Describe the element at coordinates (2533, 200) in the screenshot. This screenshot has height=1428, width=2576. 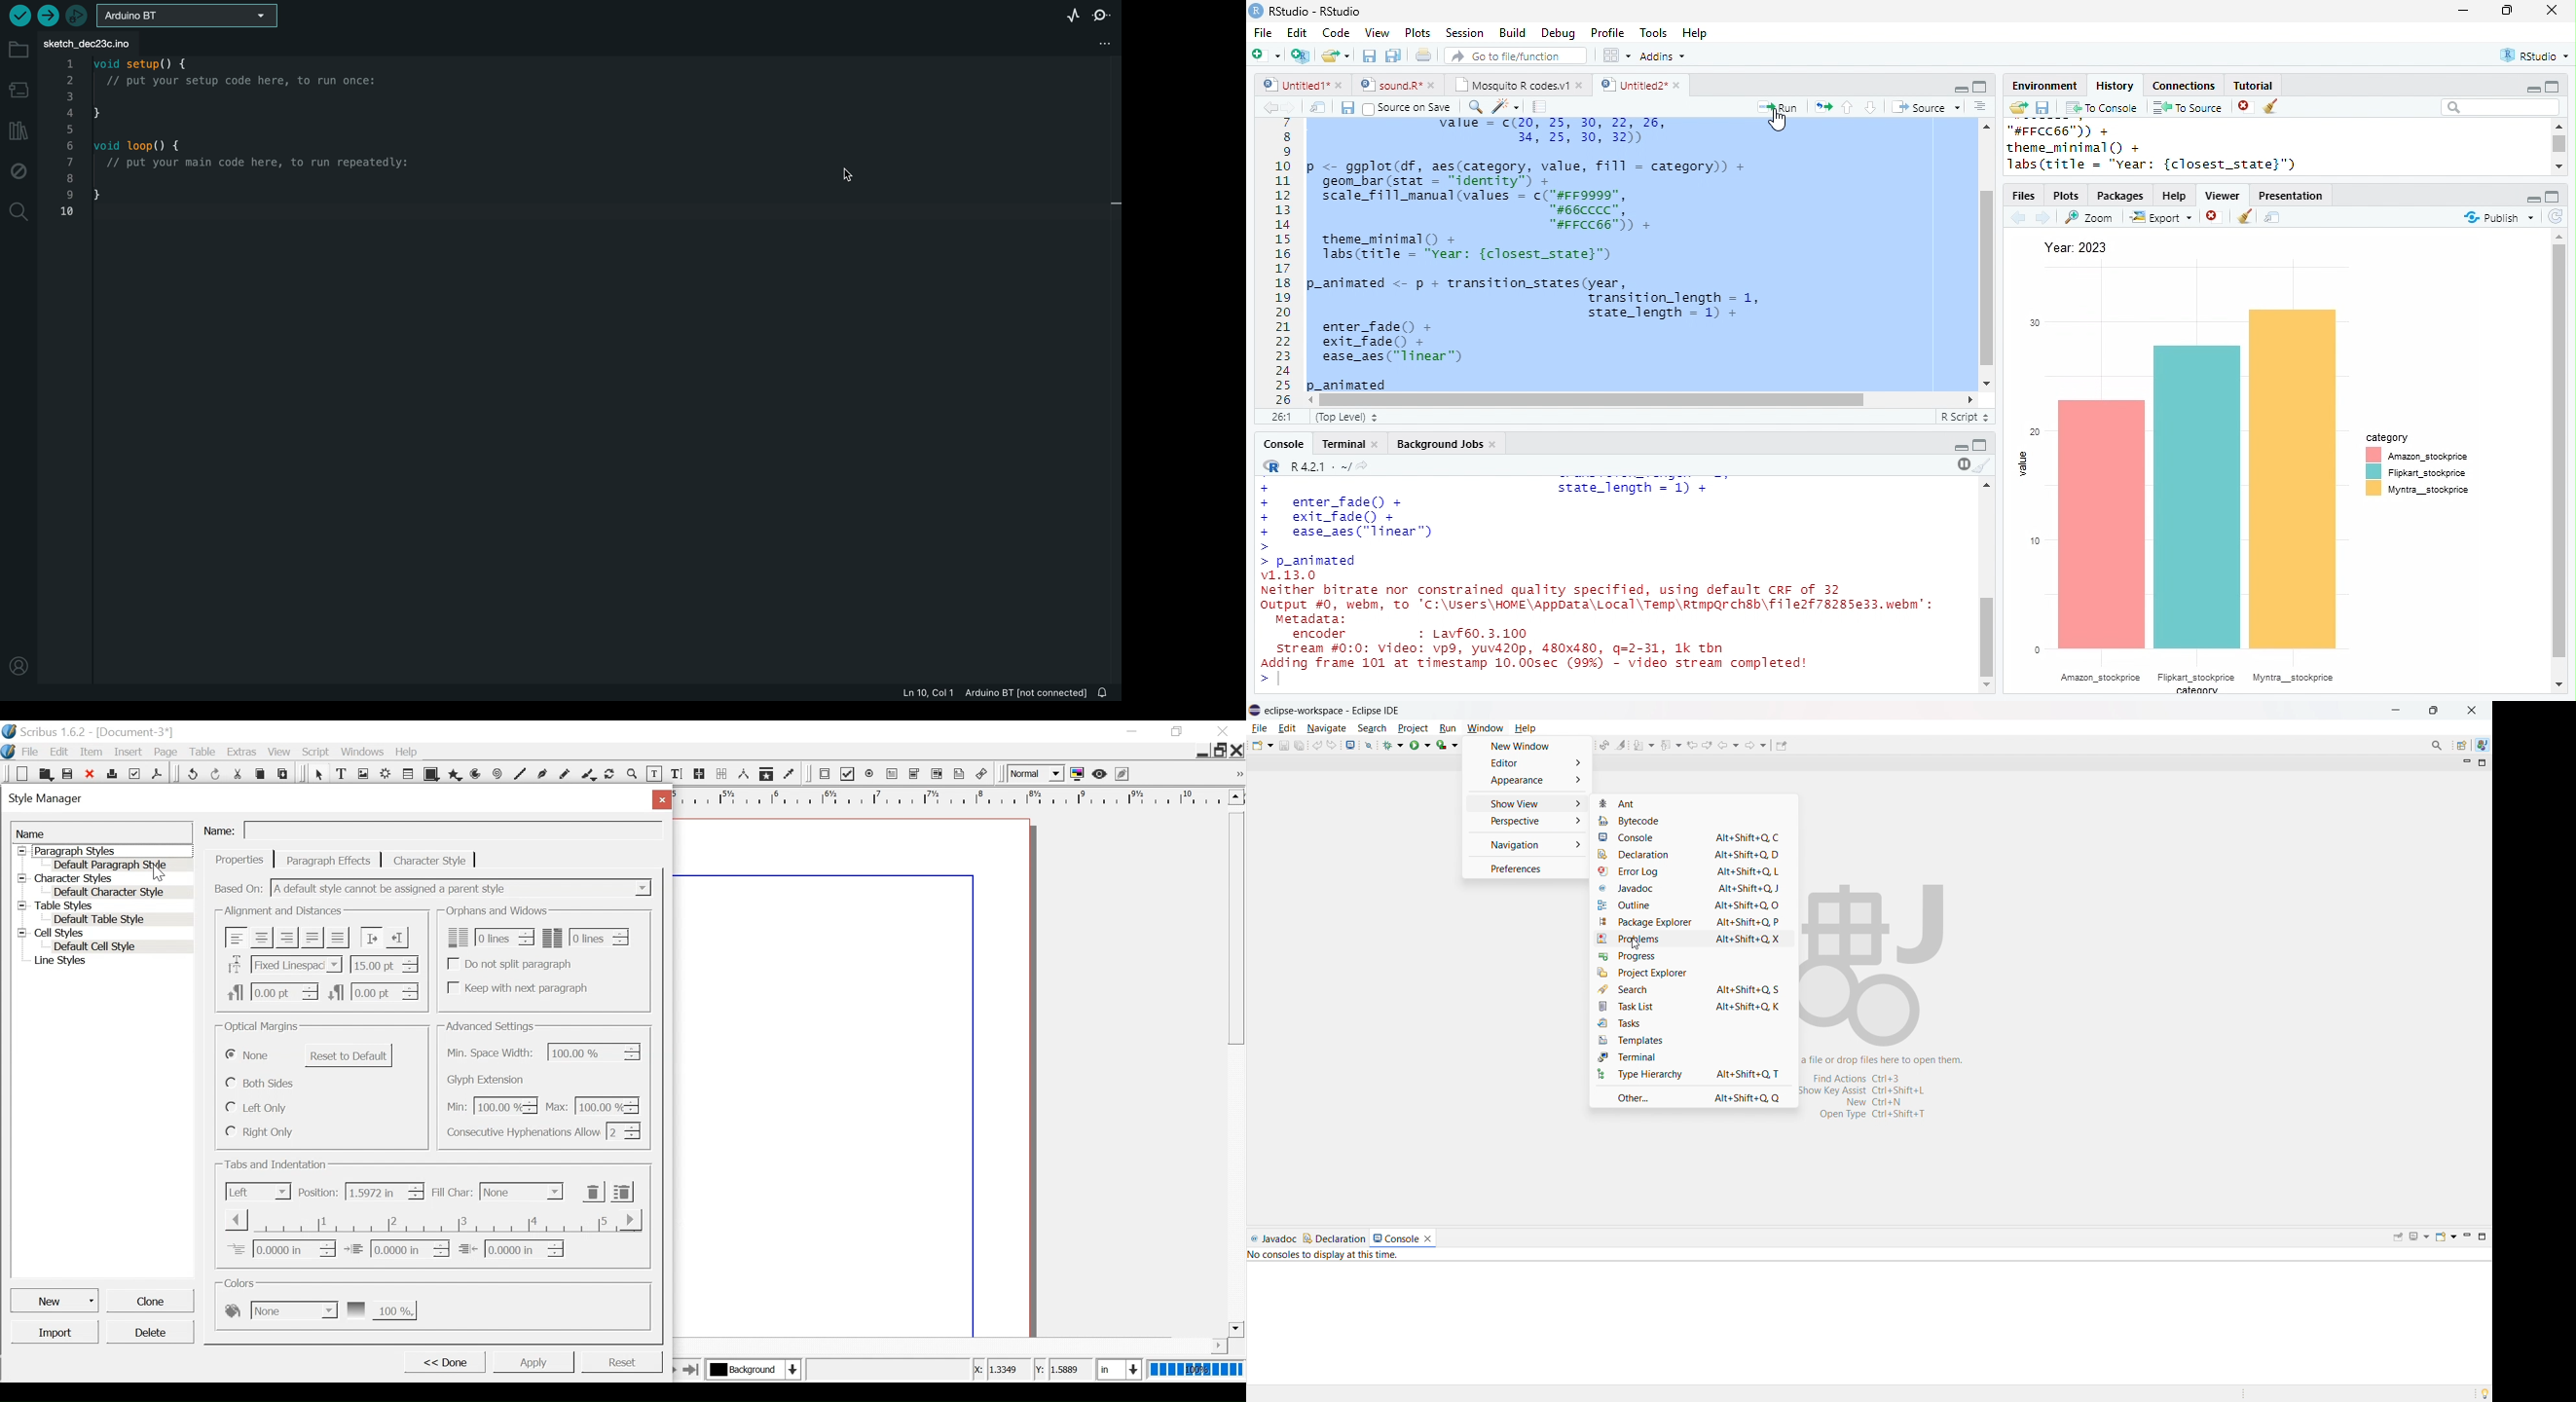
I see `minimize` at that location.